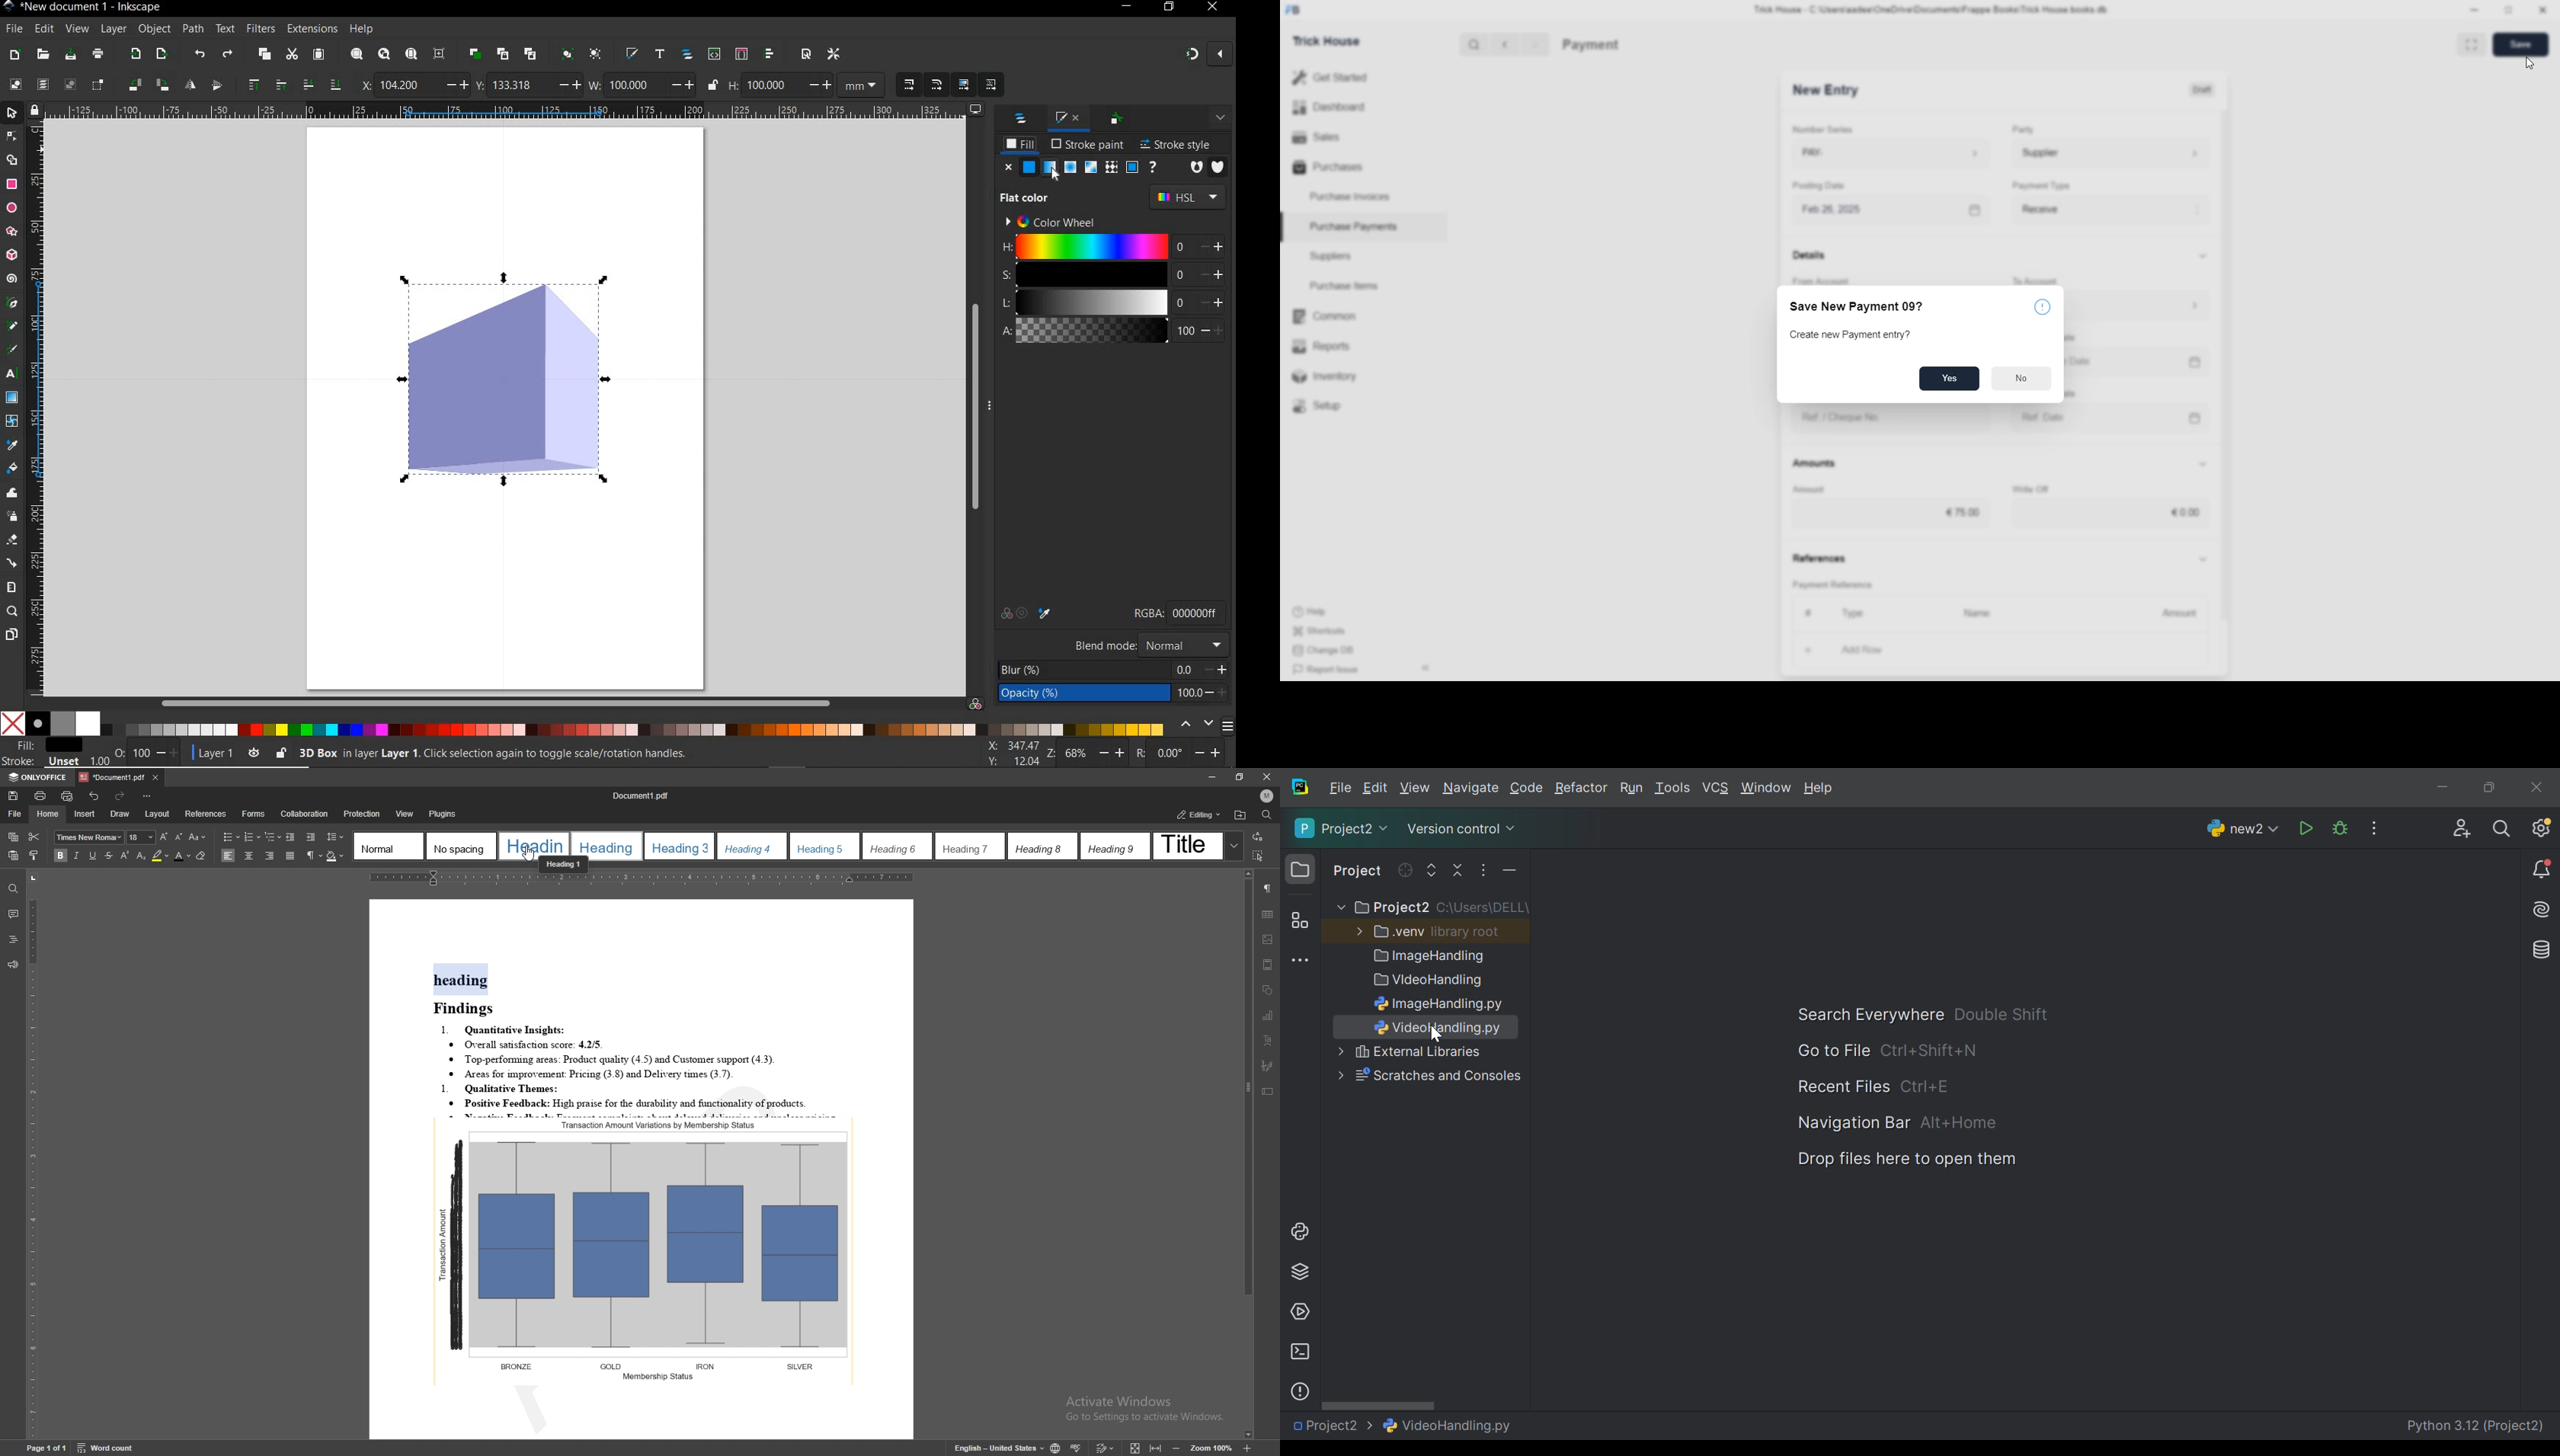  Describe the element at coordinates (1195, 725) in the screenshot. I see `scroll color options` at that location.